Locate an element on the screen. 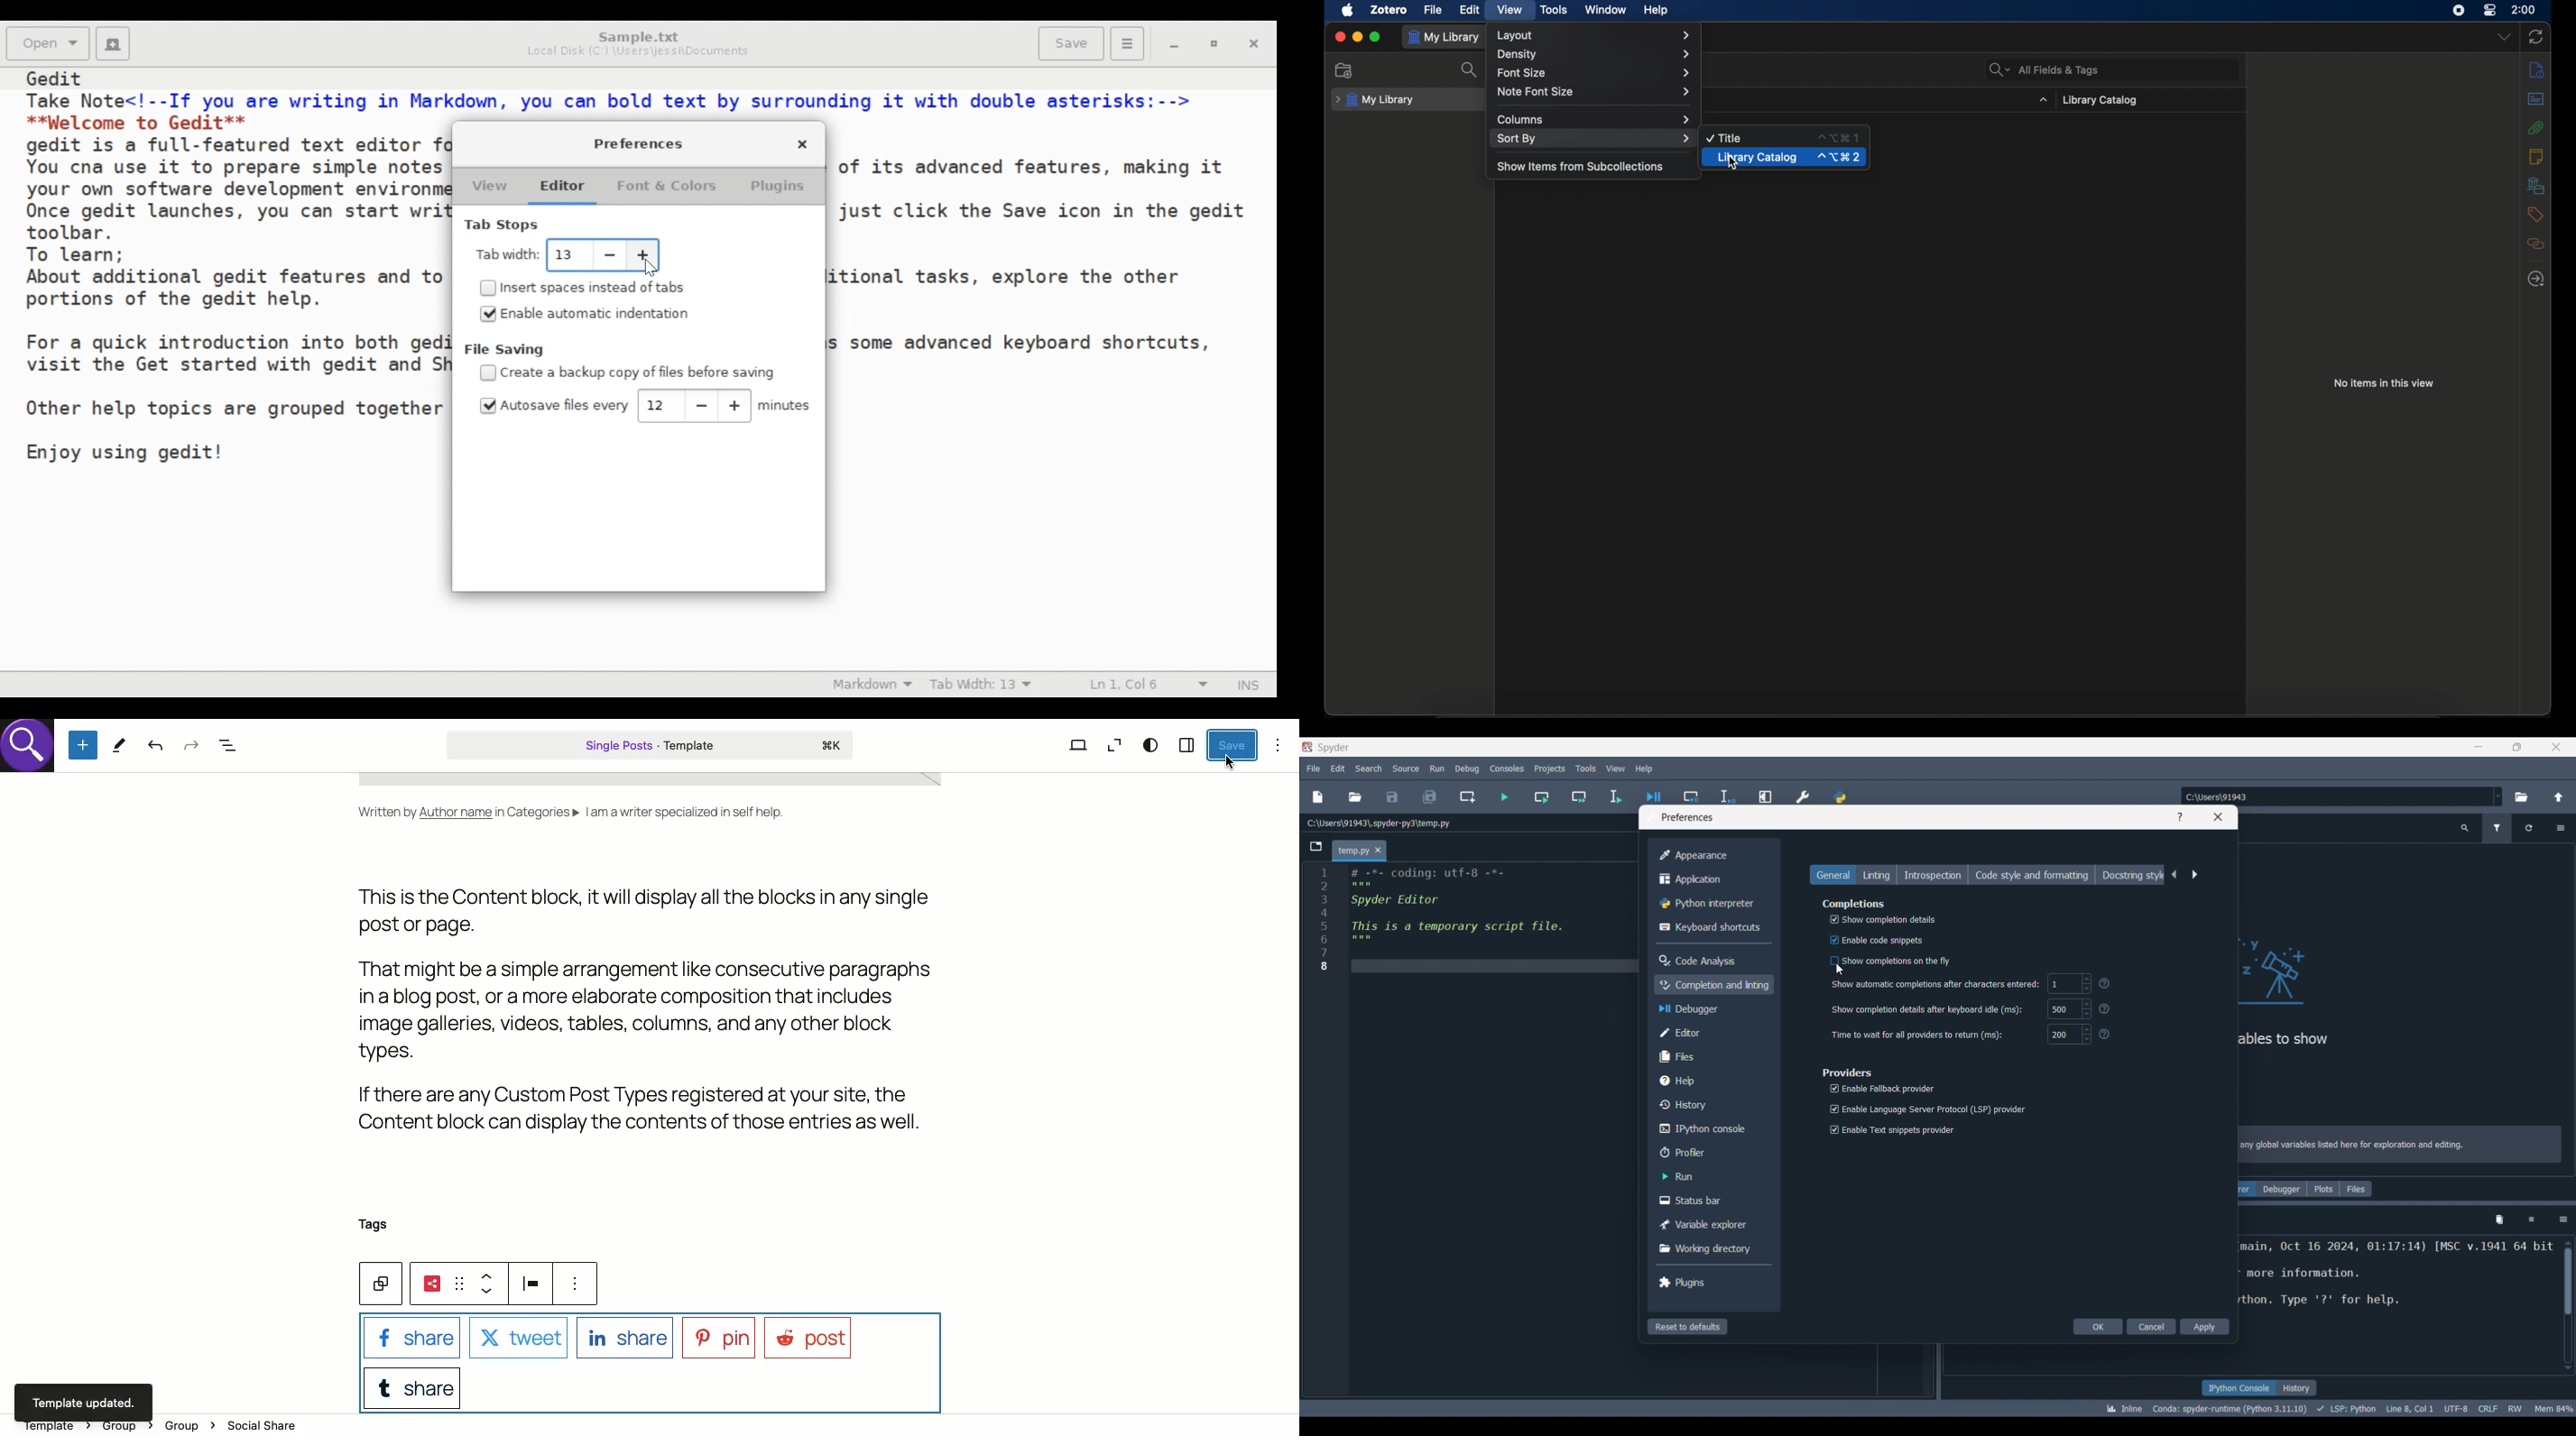 This screenshot has width=2576, height=1456. layout is located at coordinates (1593, 35).